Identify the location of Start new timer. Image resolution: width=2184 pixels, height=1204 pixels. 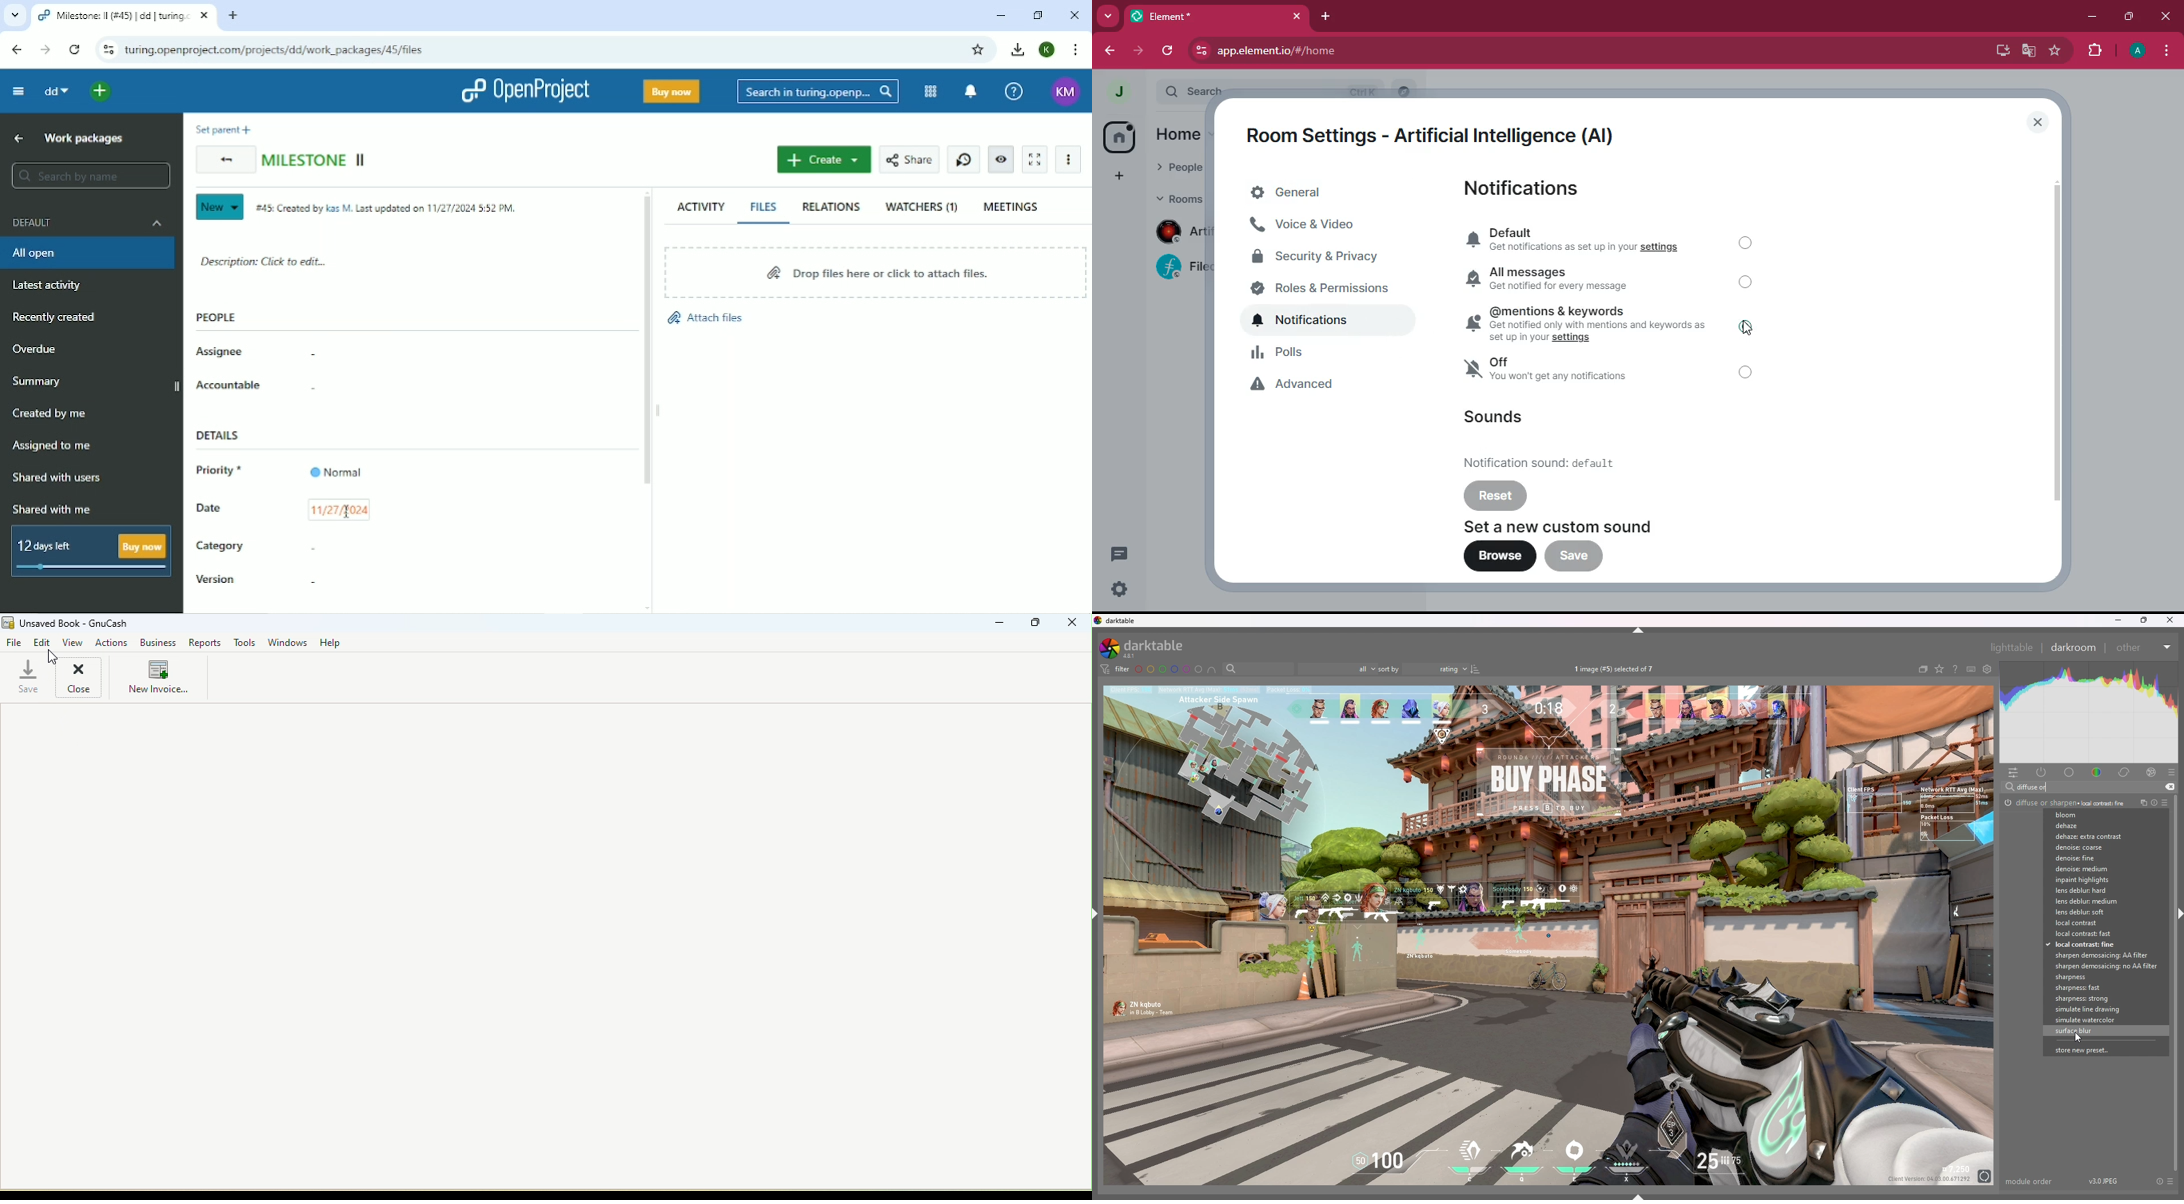
(964, 160).